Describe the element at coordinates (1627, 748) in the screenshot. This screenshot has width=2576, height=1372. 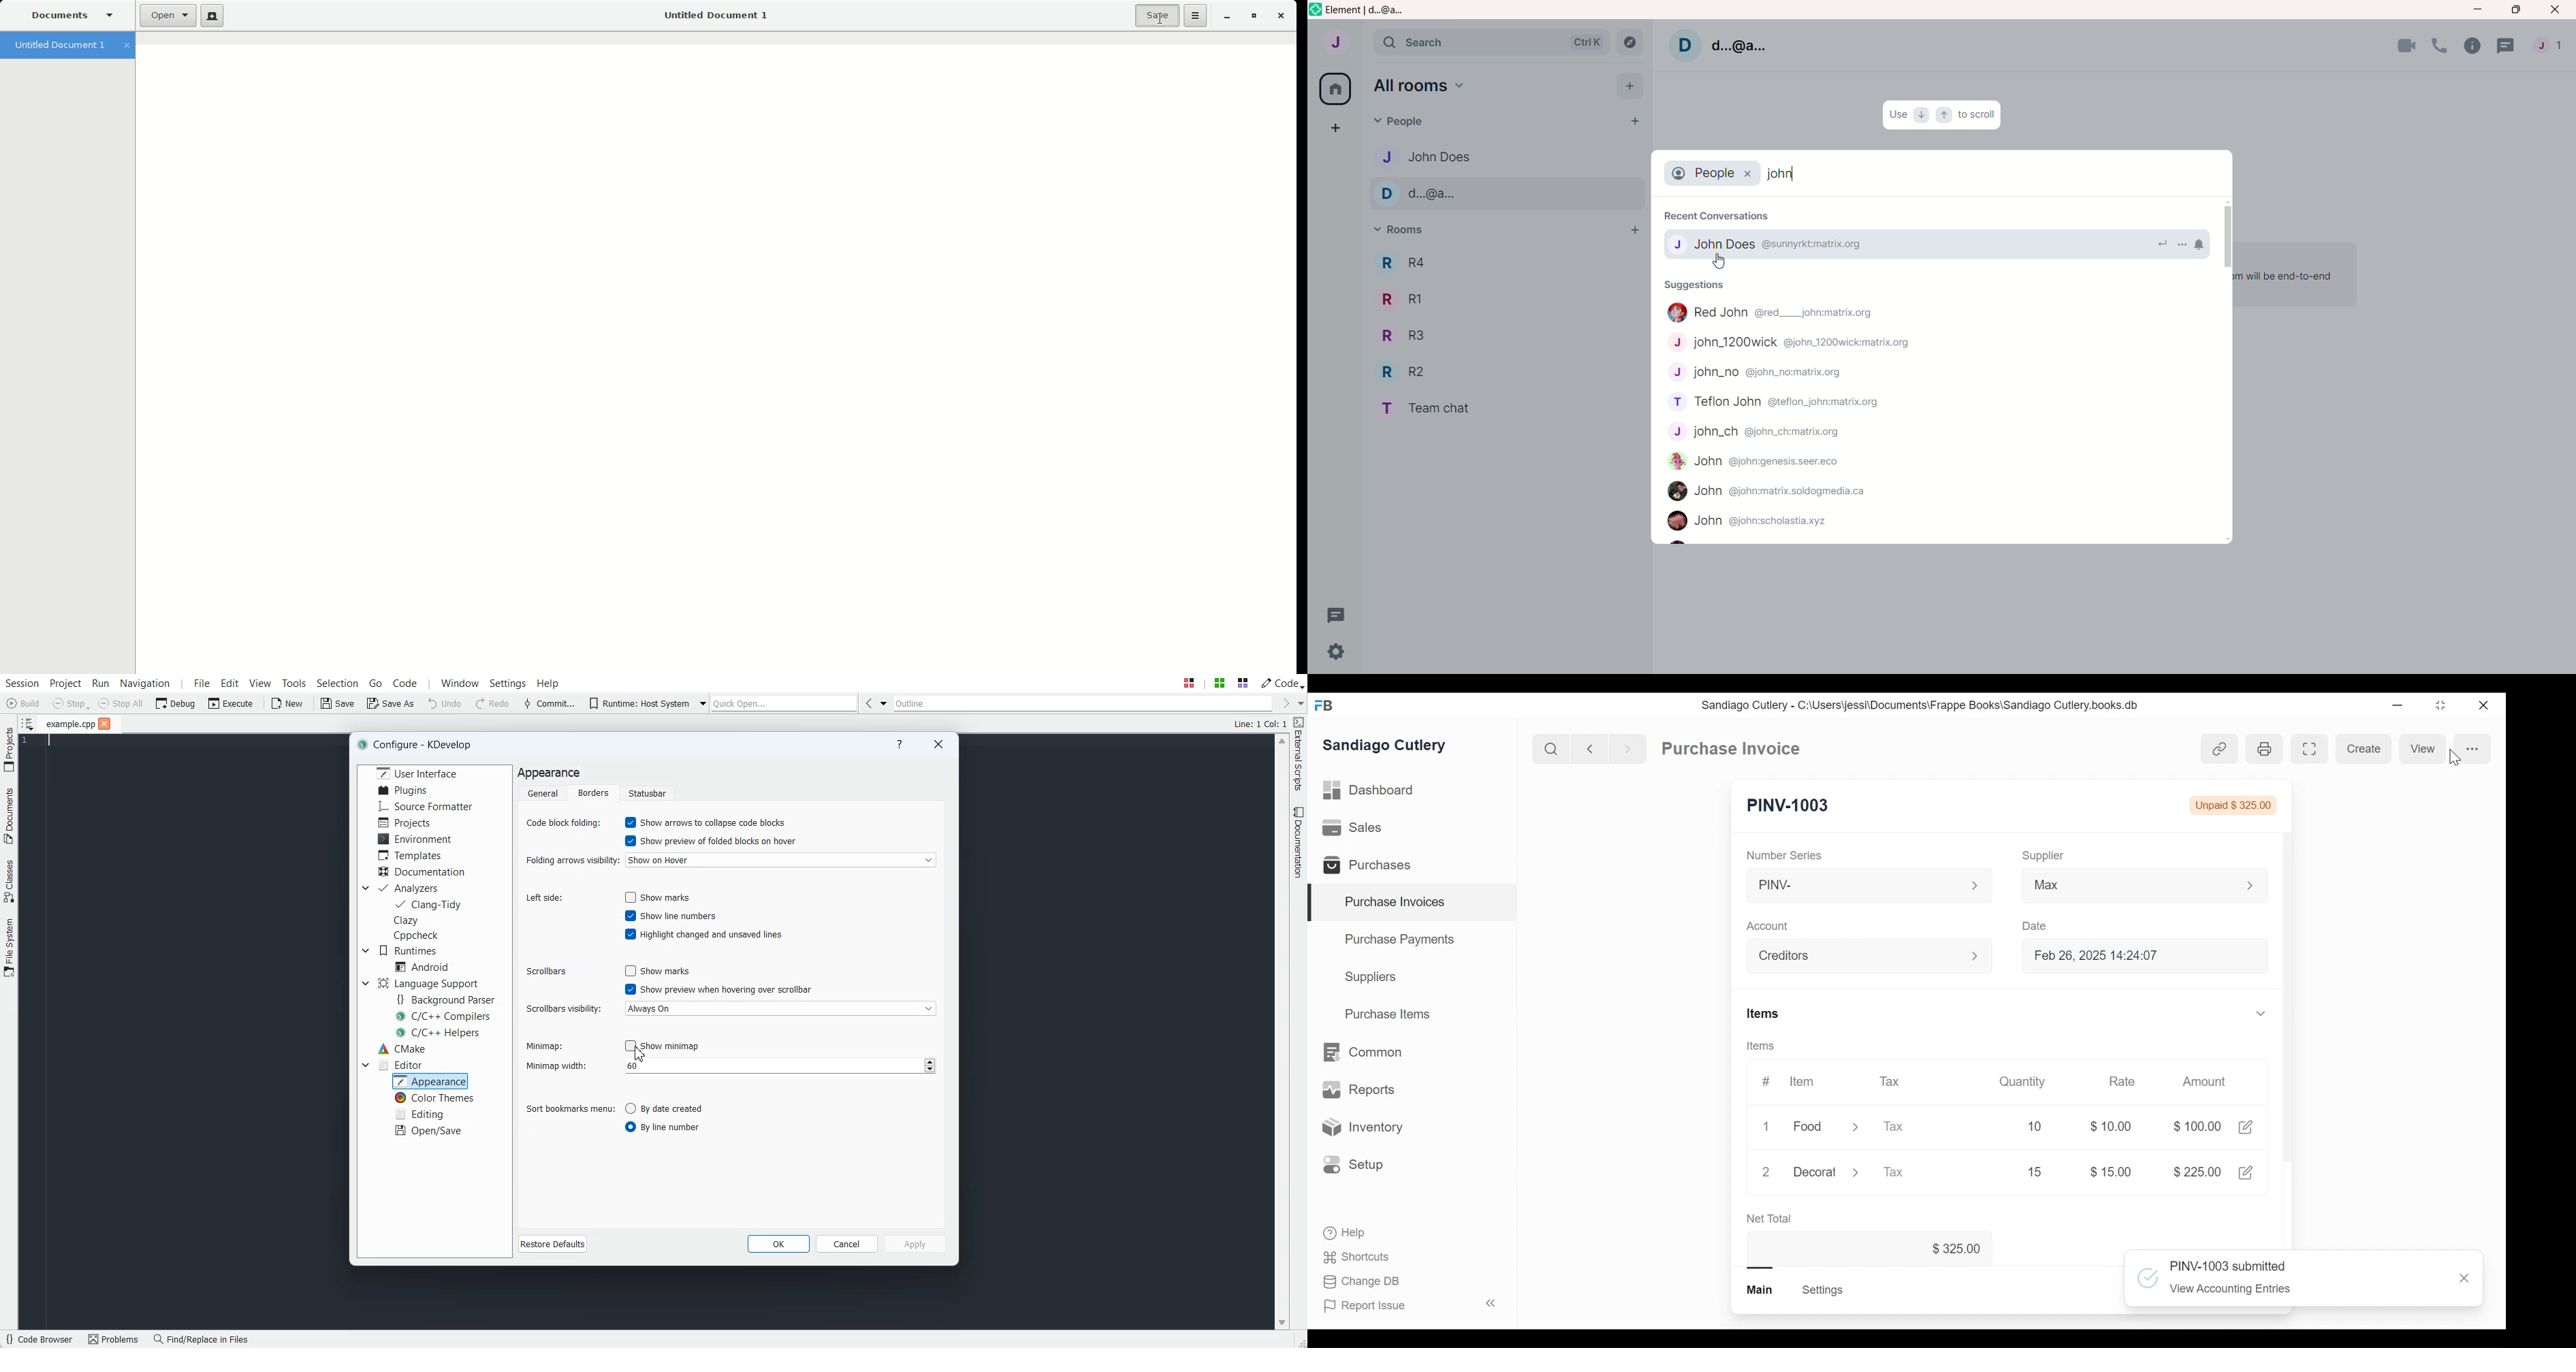
I see `Navigate forward` at that location.